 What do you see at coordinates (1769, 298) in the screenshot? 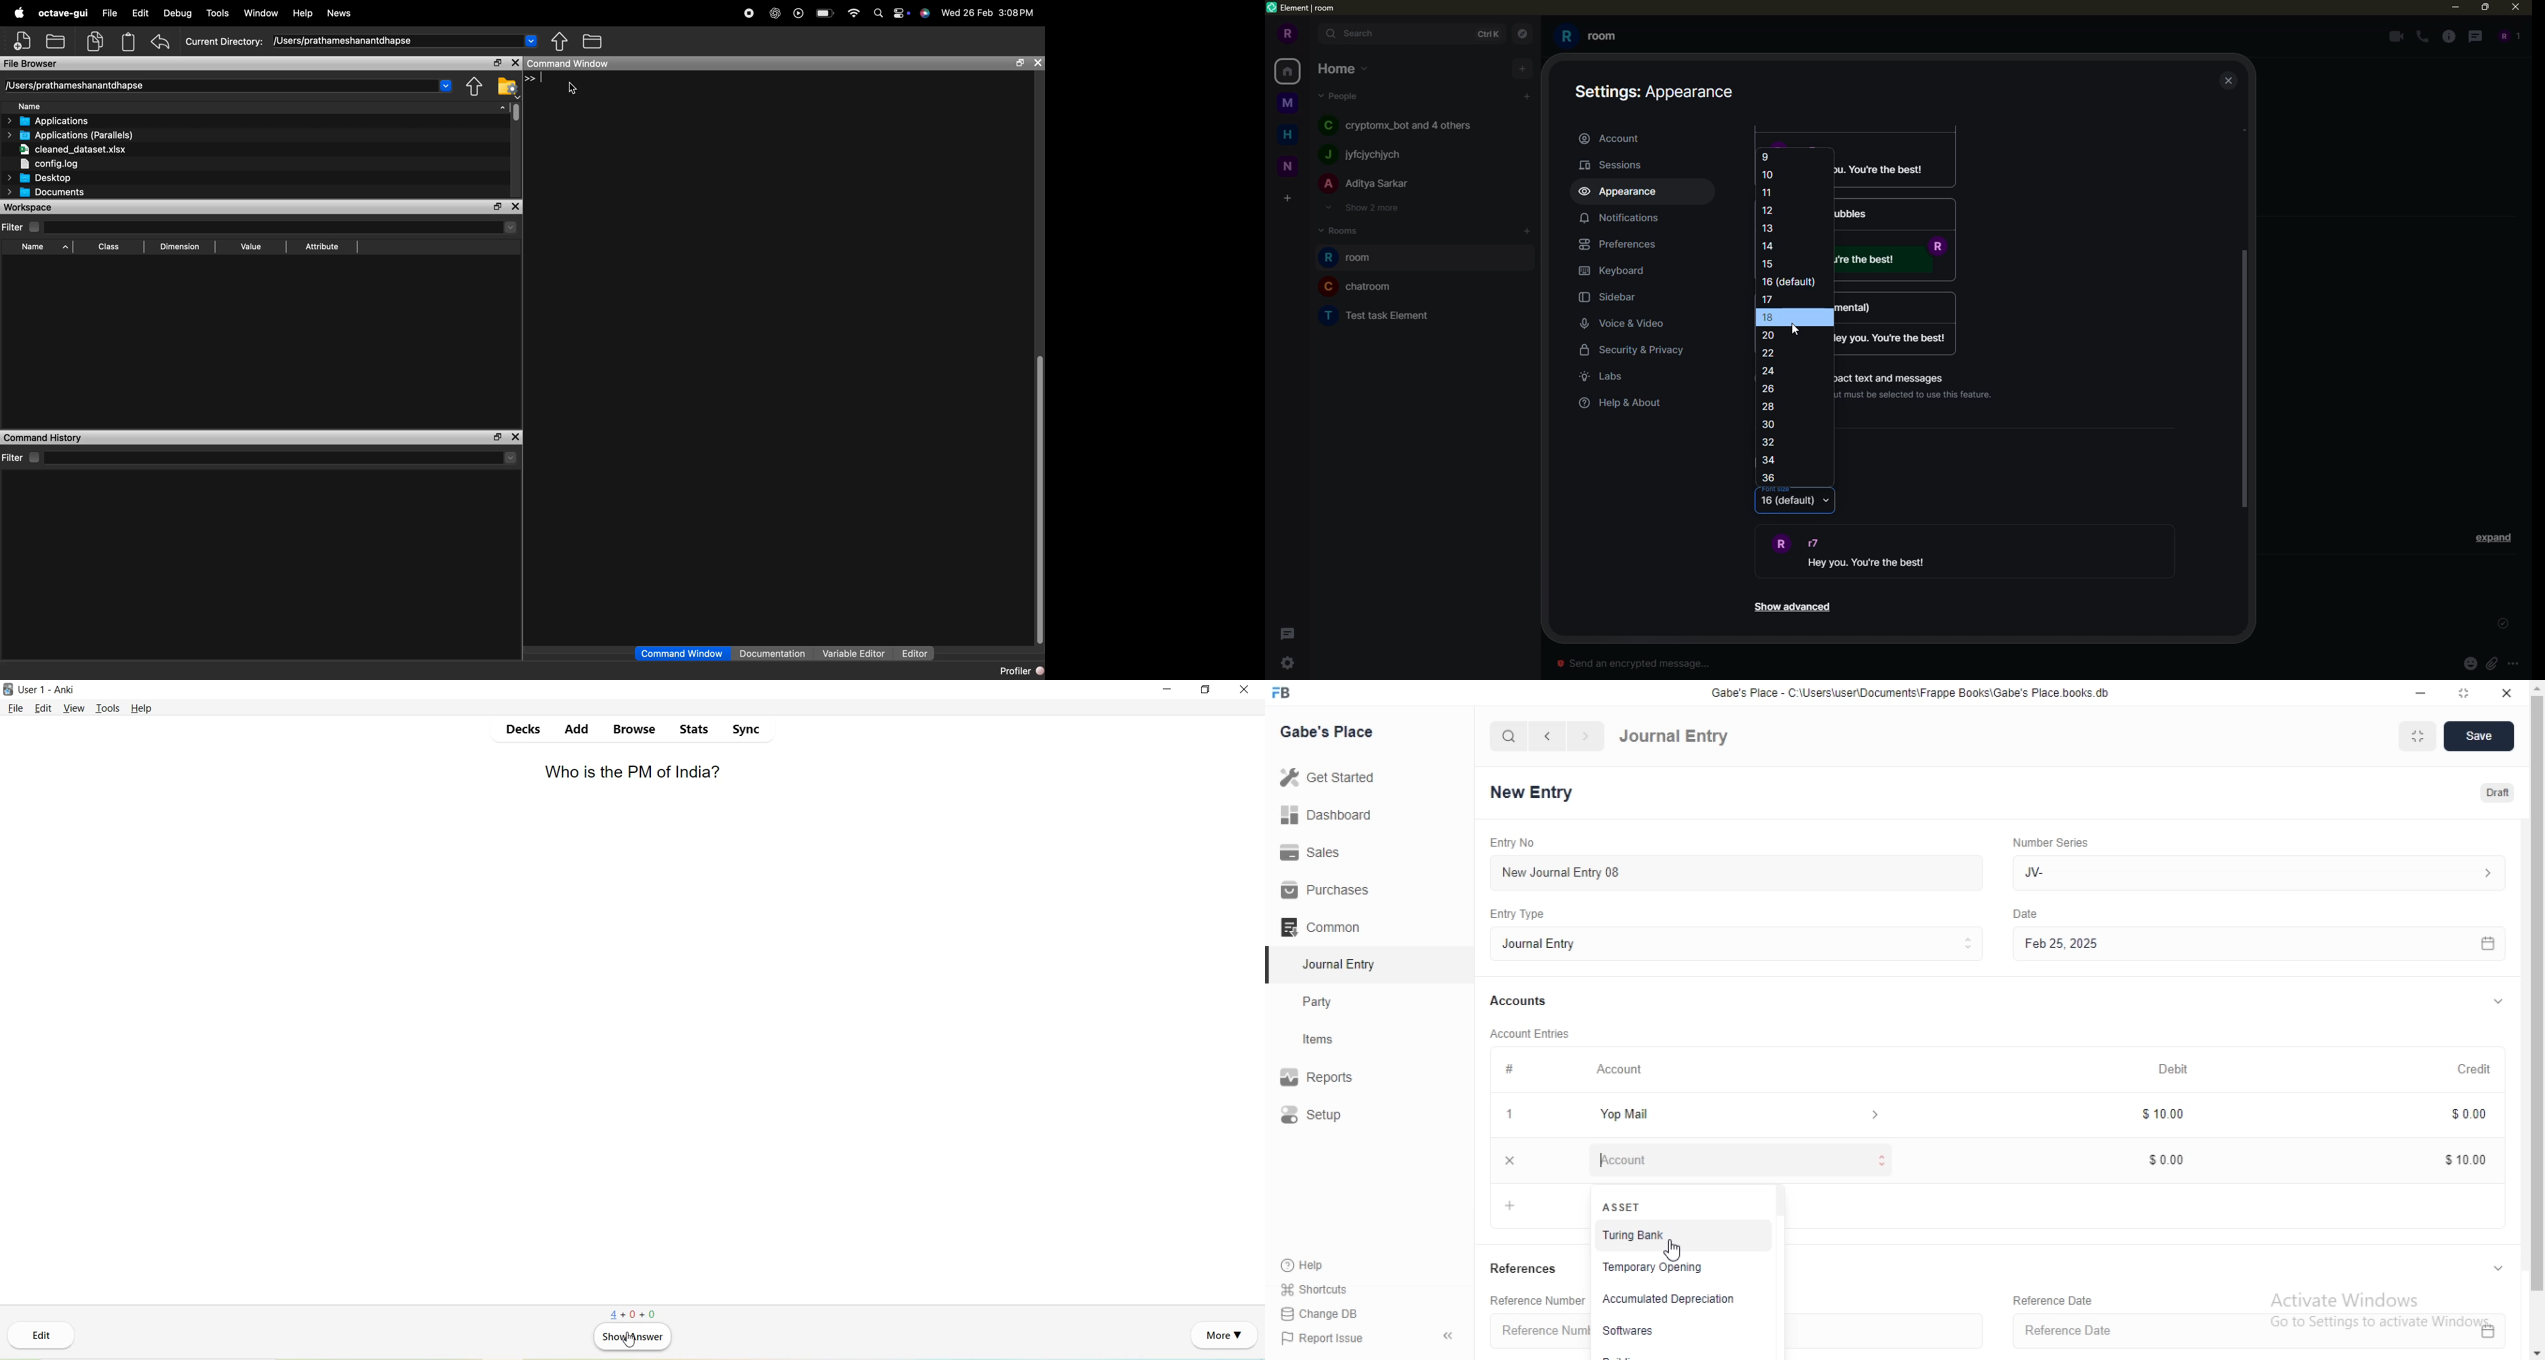
I see `17` at bounding box center [1769, 298].